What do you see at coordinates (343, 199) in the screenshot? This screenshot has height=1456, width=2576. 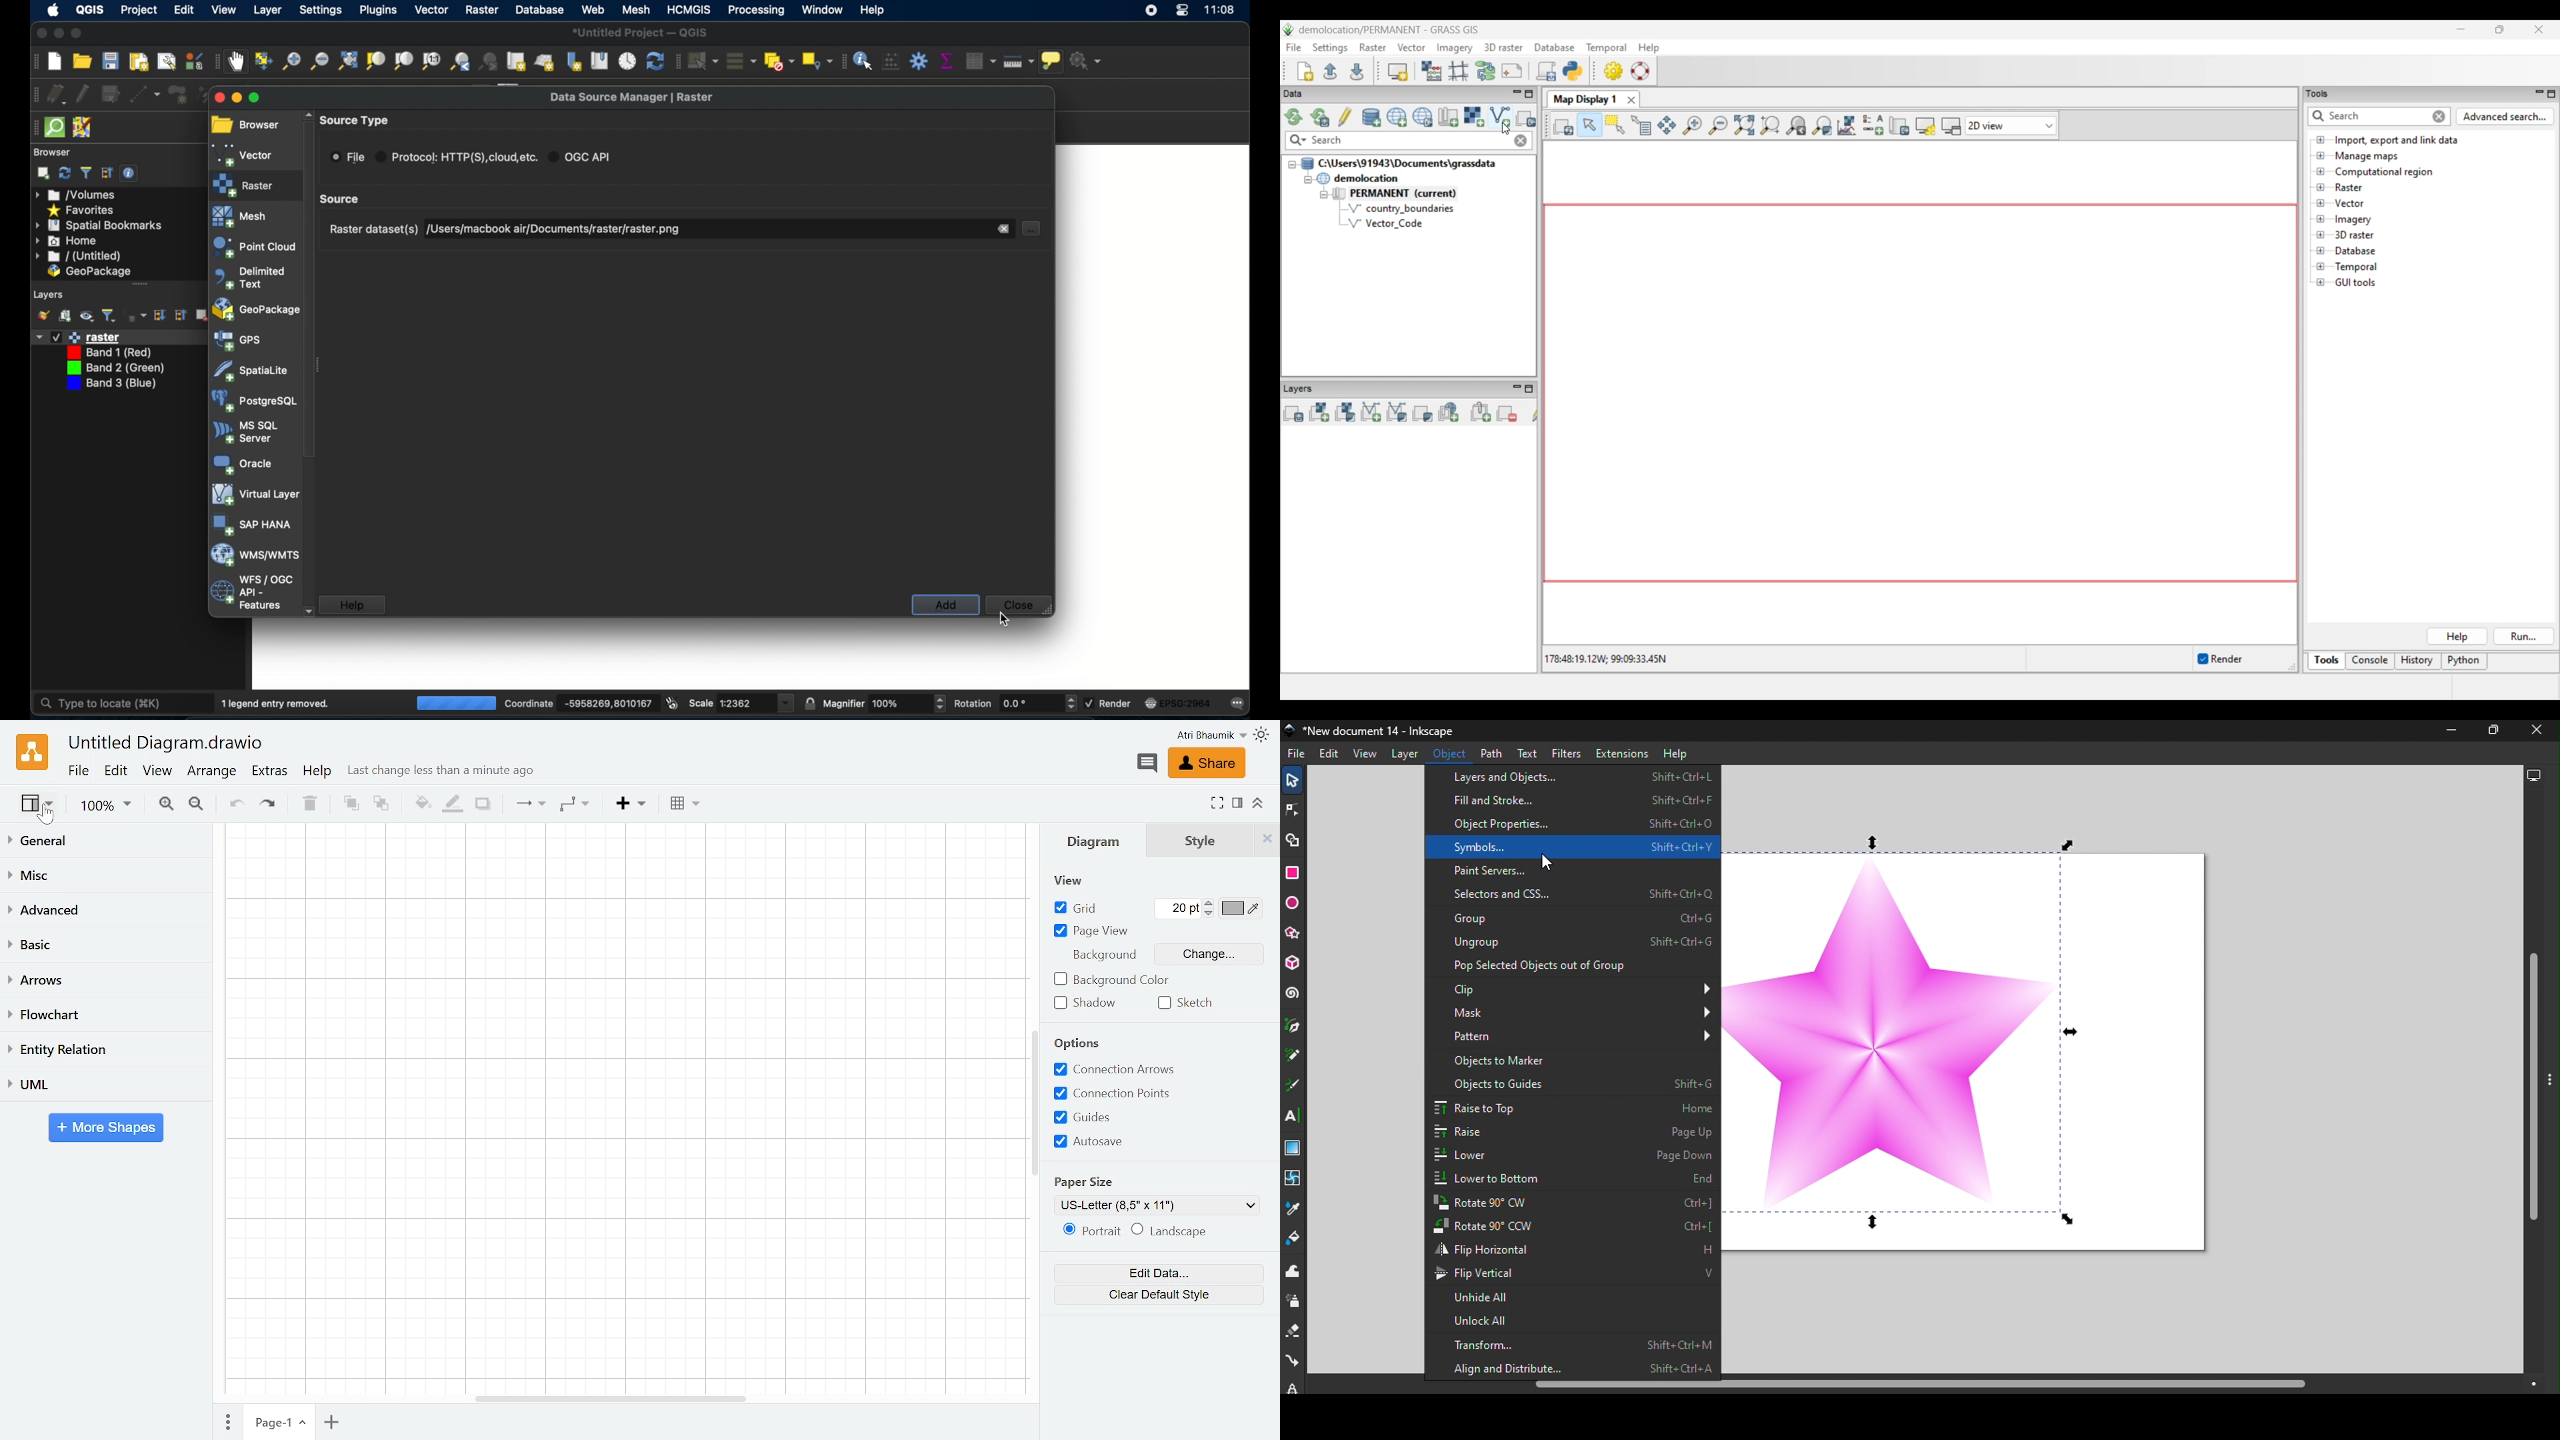 I see `scroll box` at bounding box center [343, 199].